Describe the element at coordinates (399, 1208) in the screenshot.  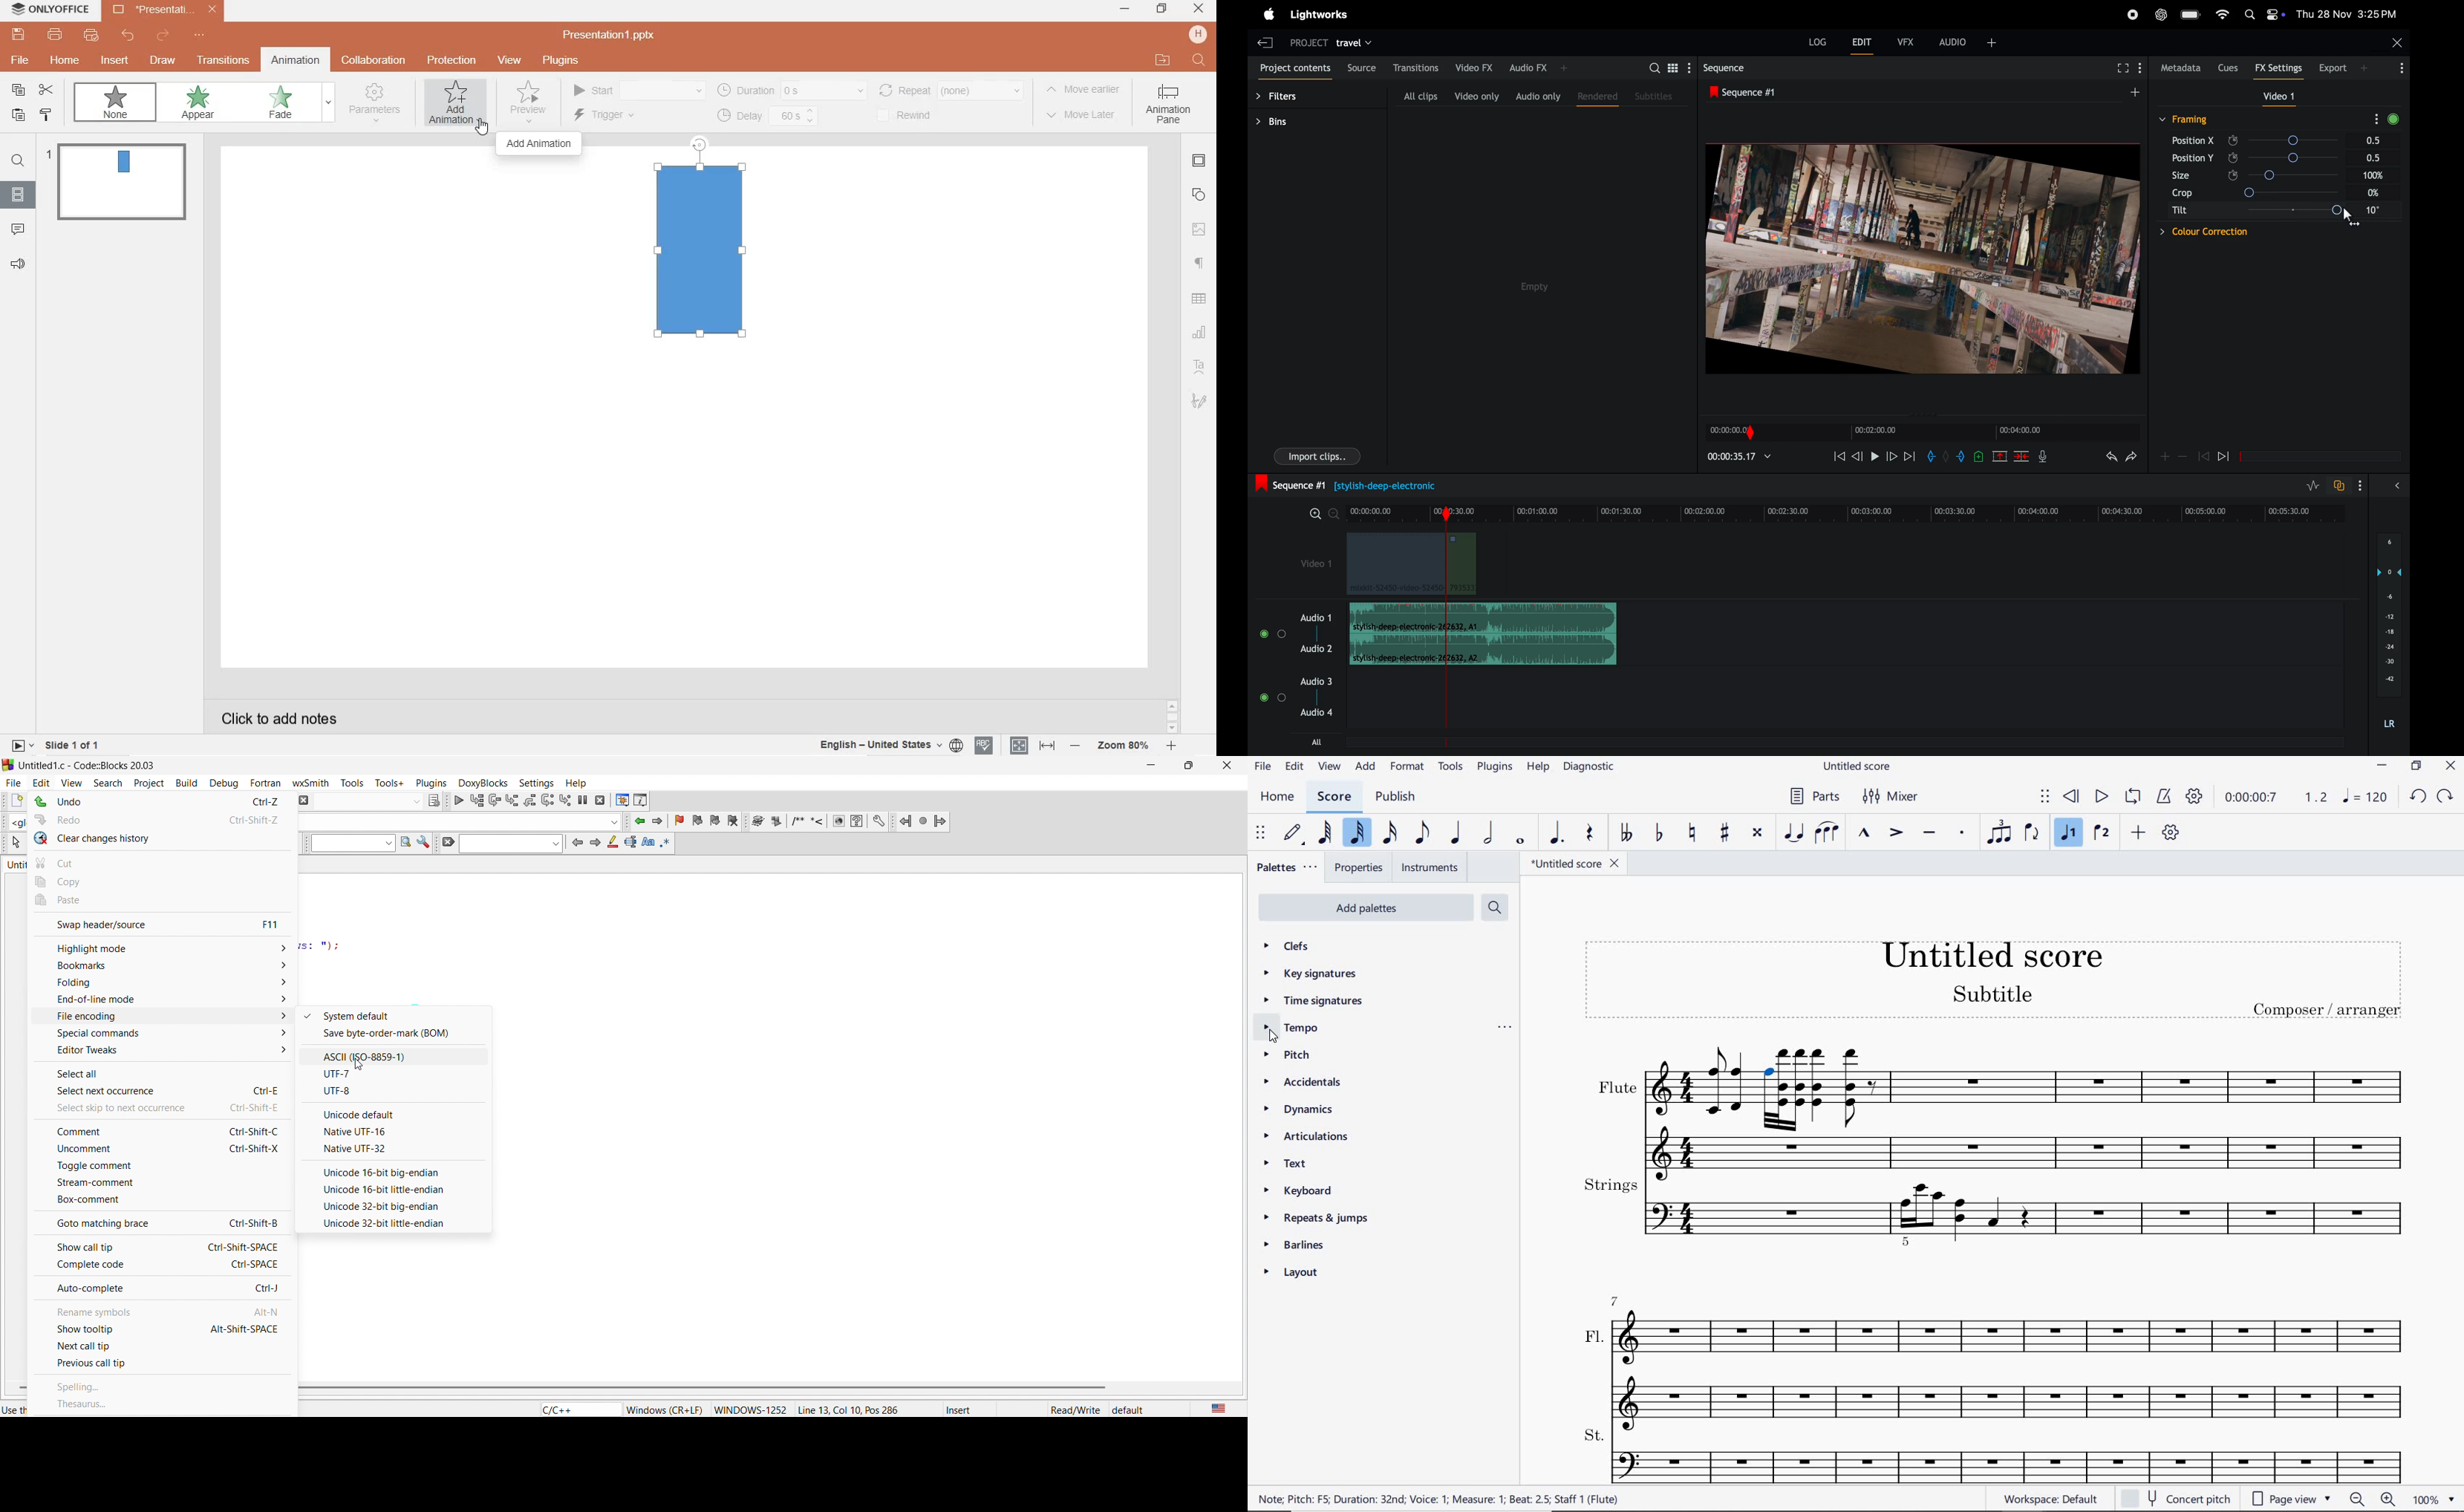
I see `option` at that location.